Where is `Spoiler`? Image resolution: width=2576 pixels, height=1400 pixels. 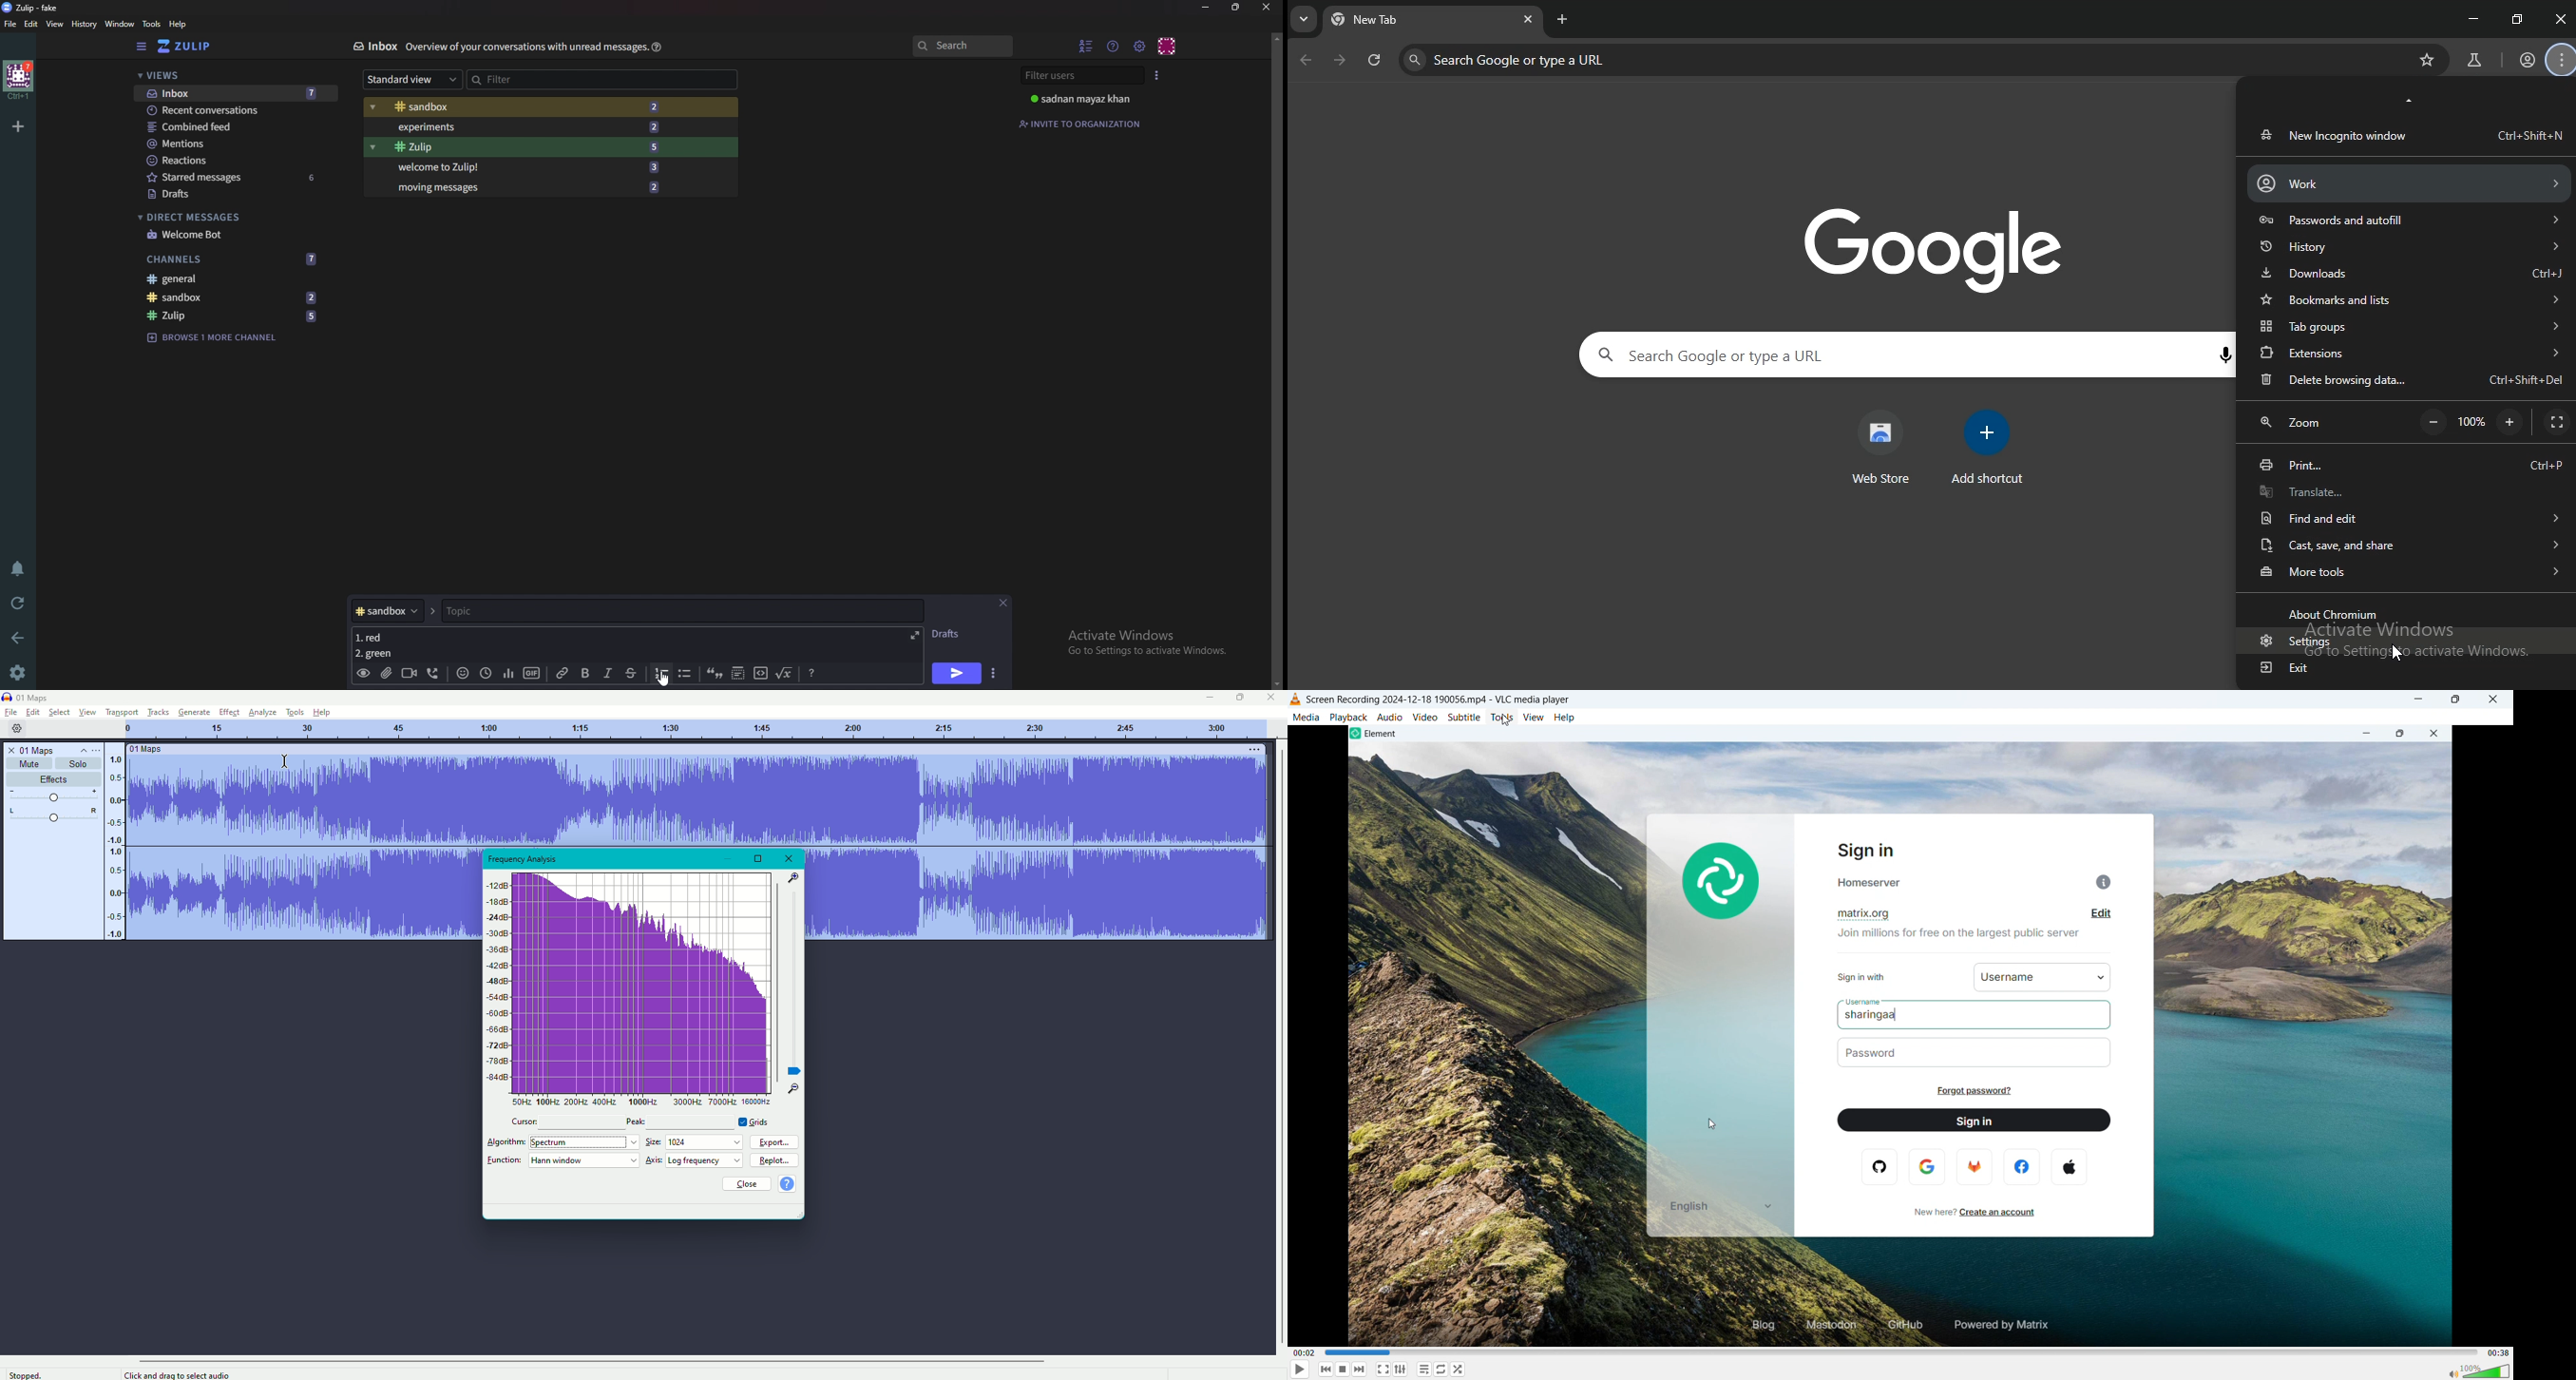 Spoiler is located at coordinates (737, 675).